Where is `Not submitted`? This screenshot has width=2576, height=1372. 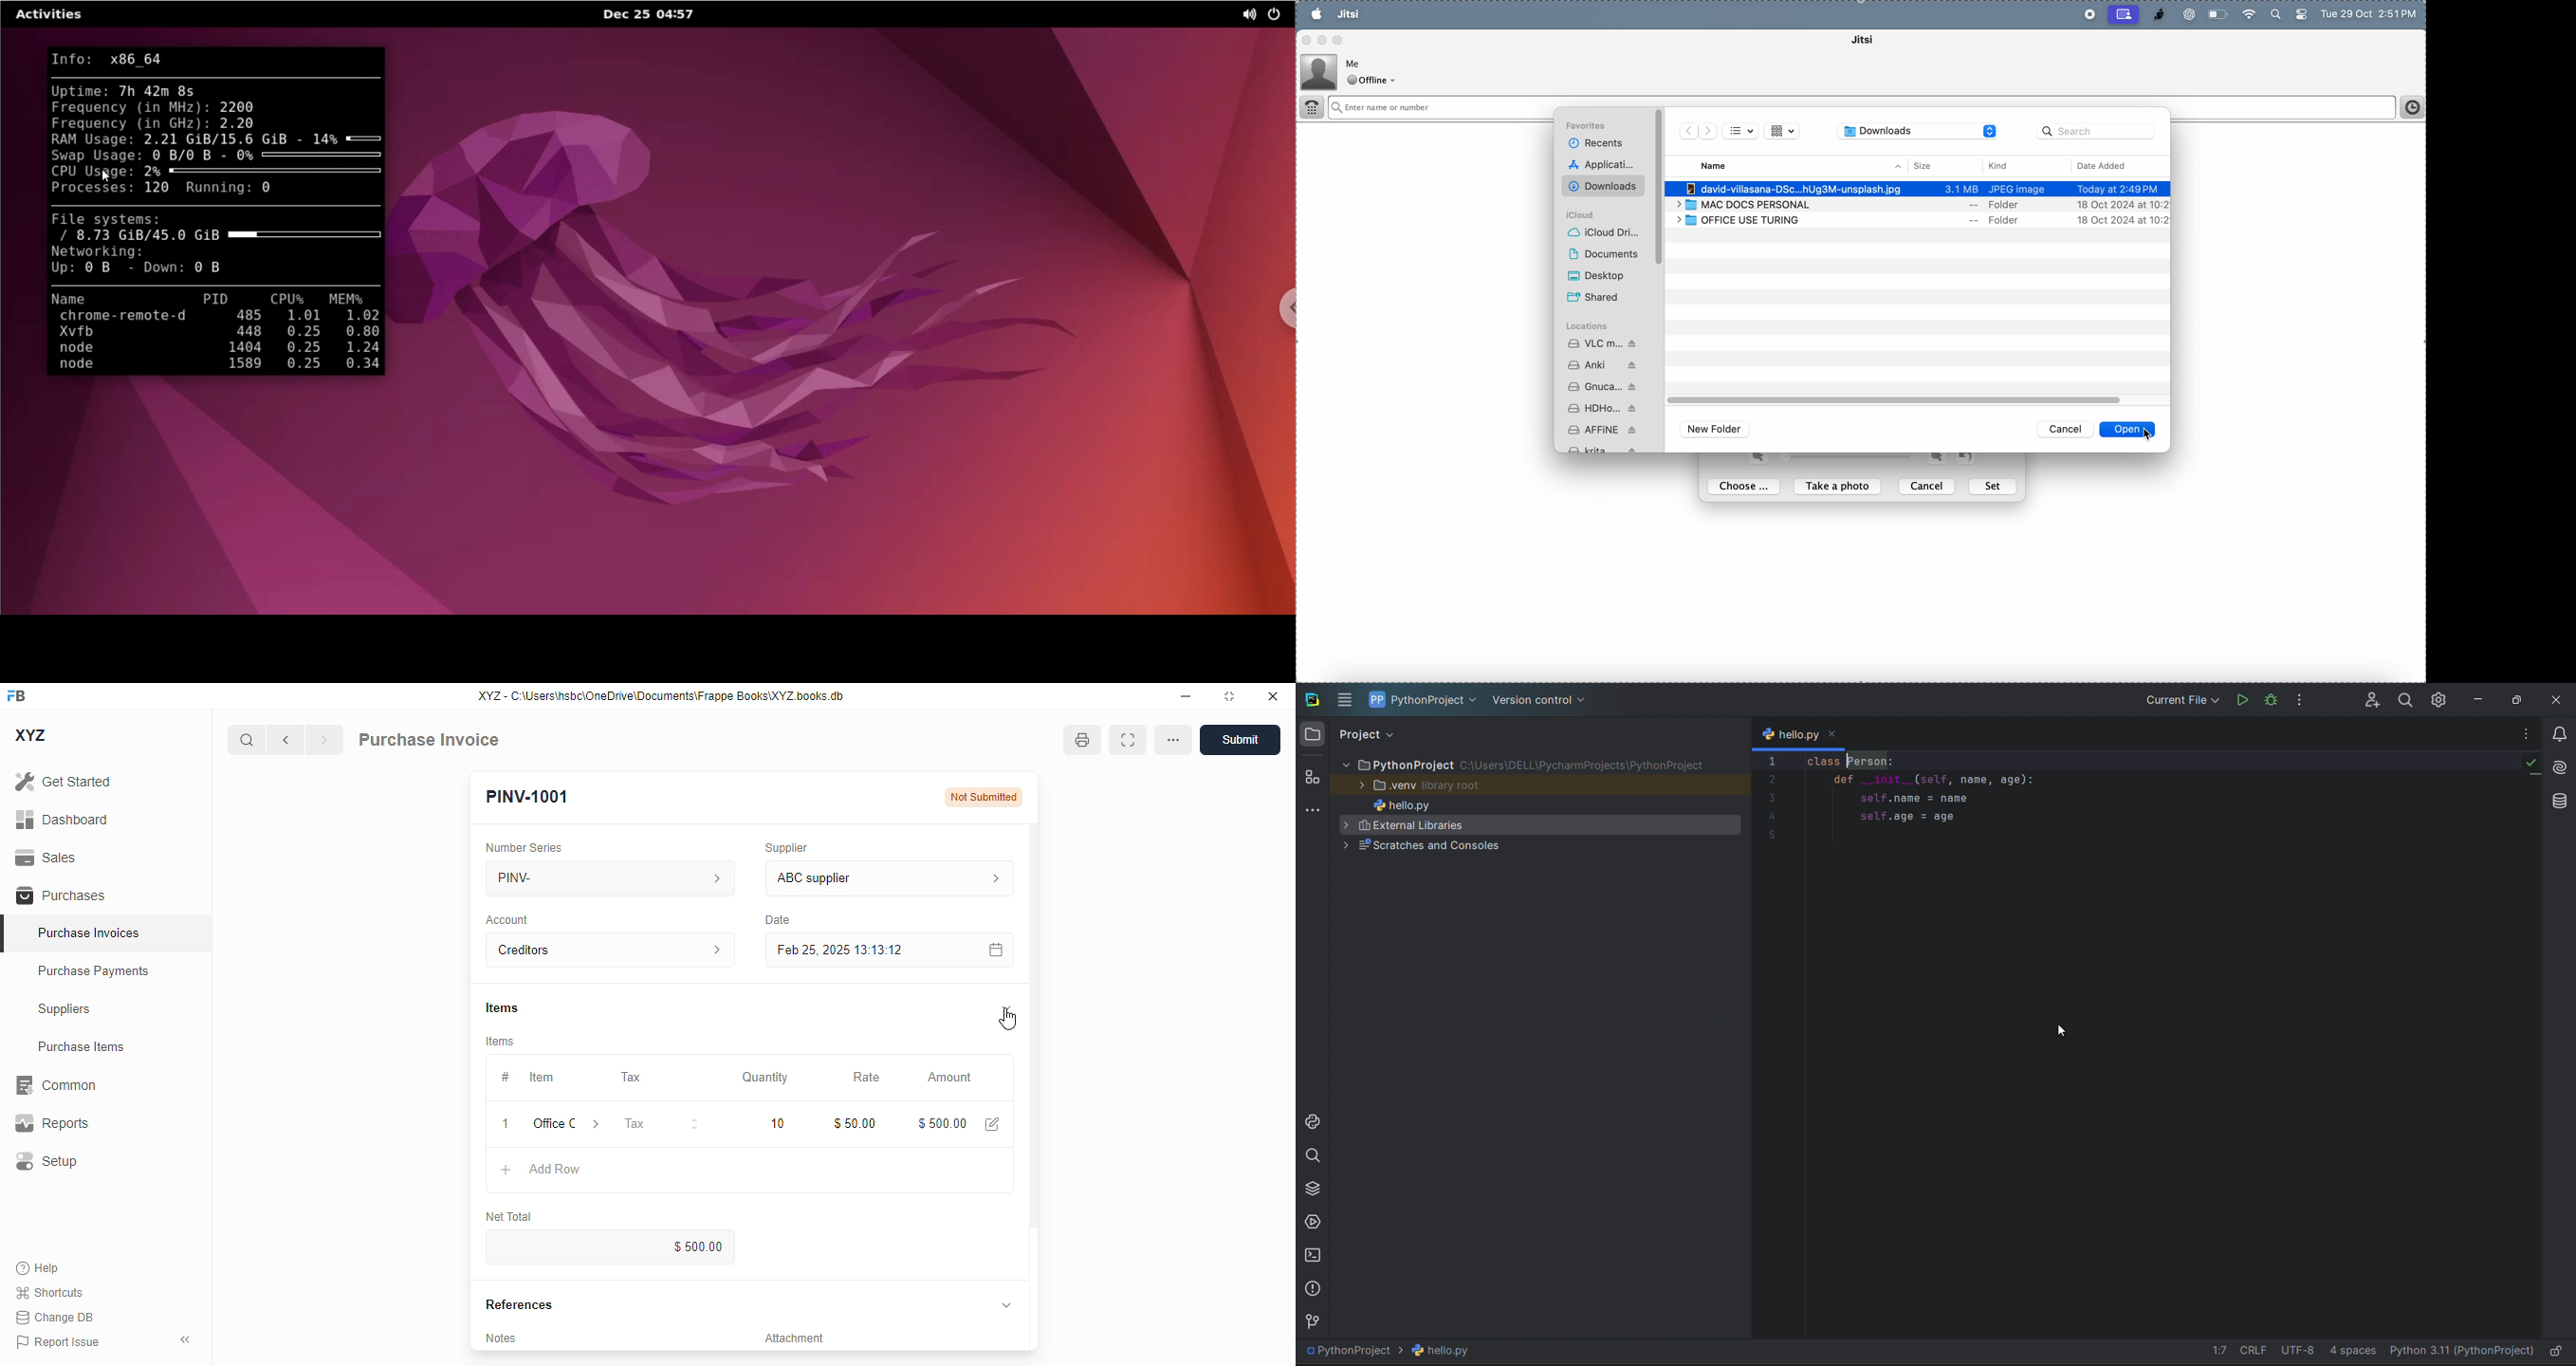 Not submitted is located at coordinates (984, 797).